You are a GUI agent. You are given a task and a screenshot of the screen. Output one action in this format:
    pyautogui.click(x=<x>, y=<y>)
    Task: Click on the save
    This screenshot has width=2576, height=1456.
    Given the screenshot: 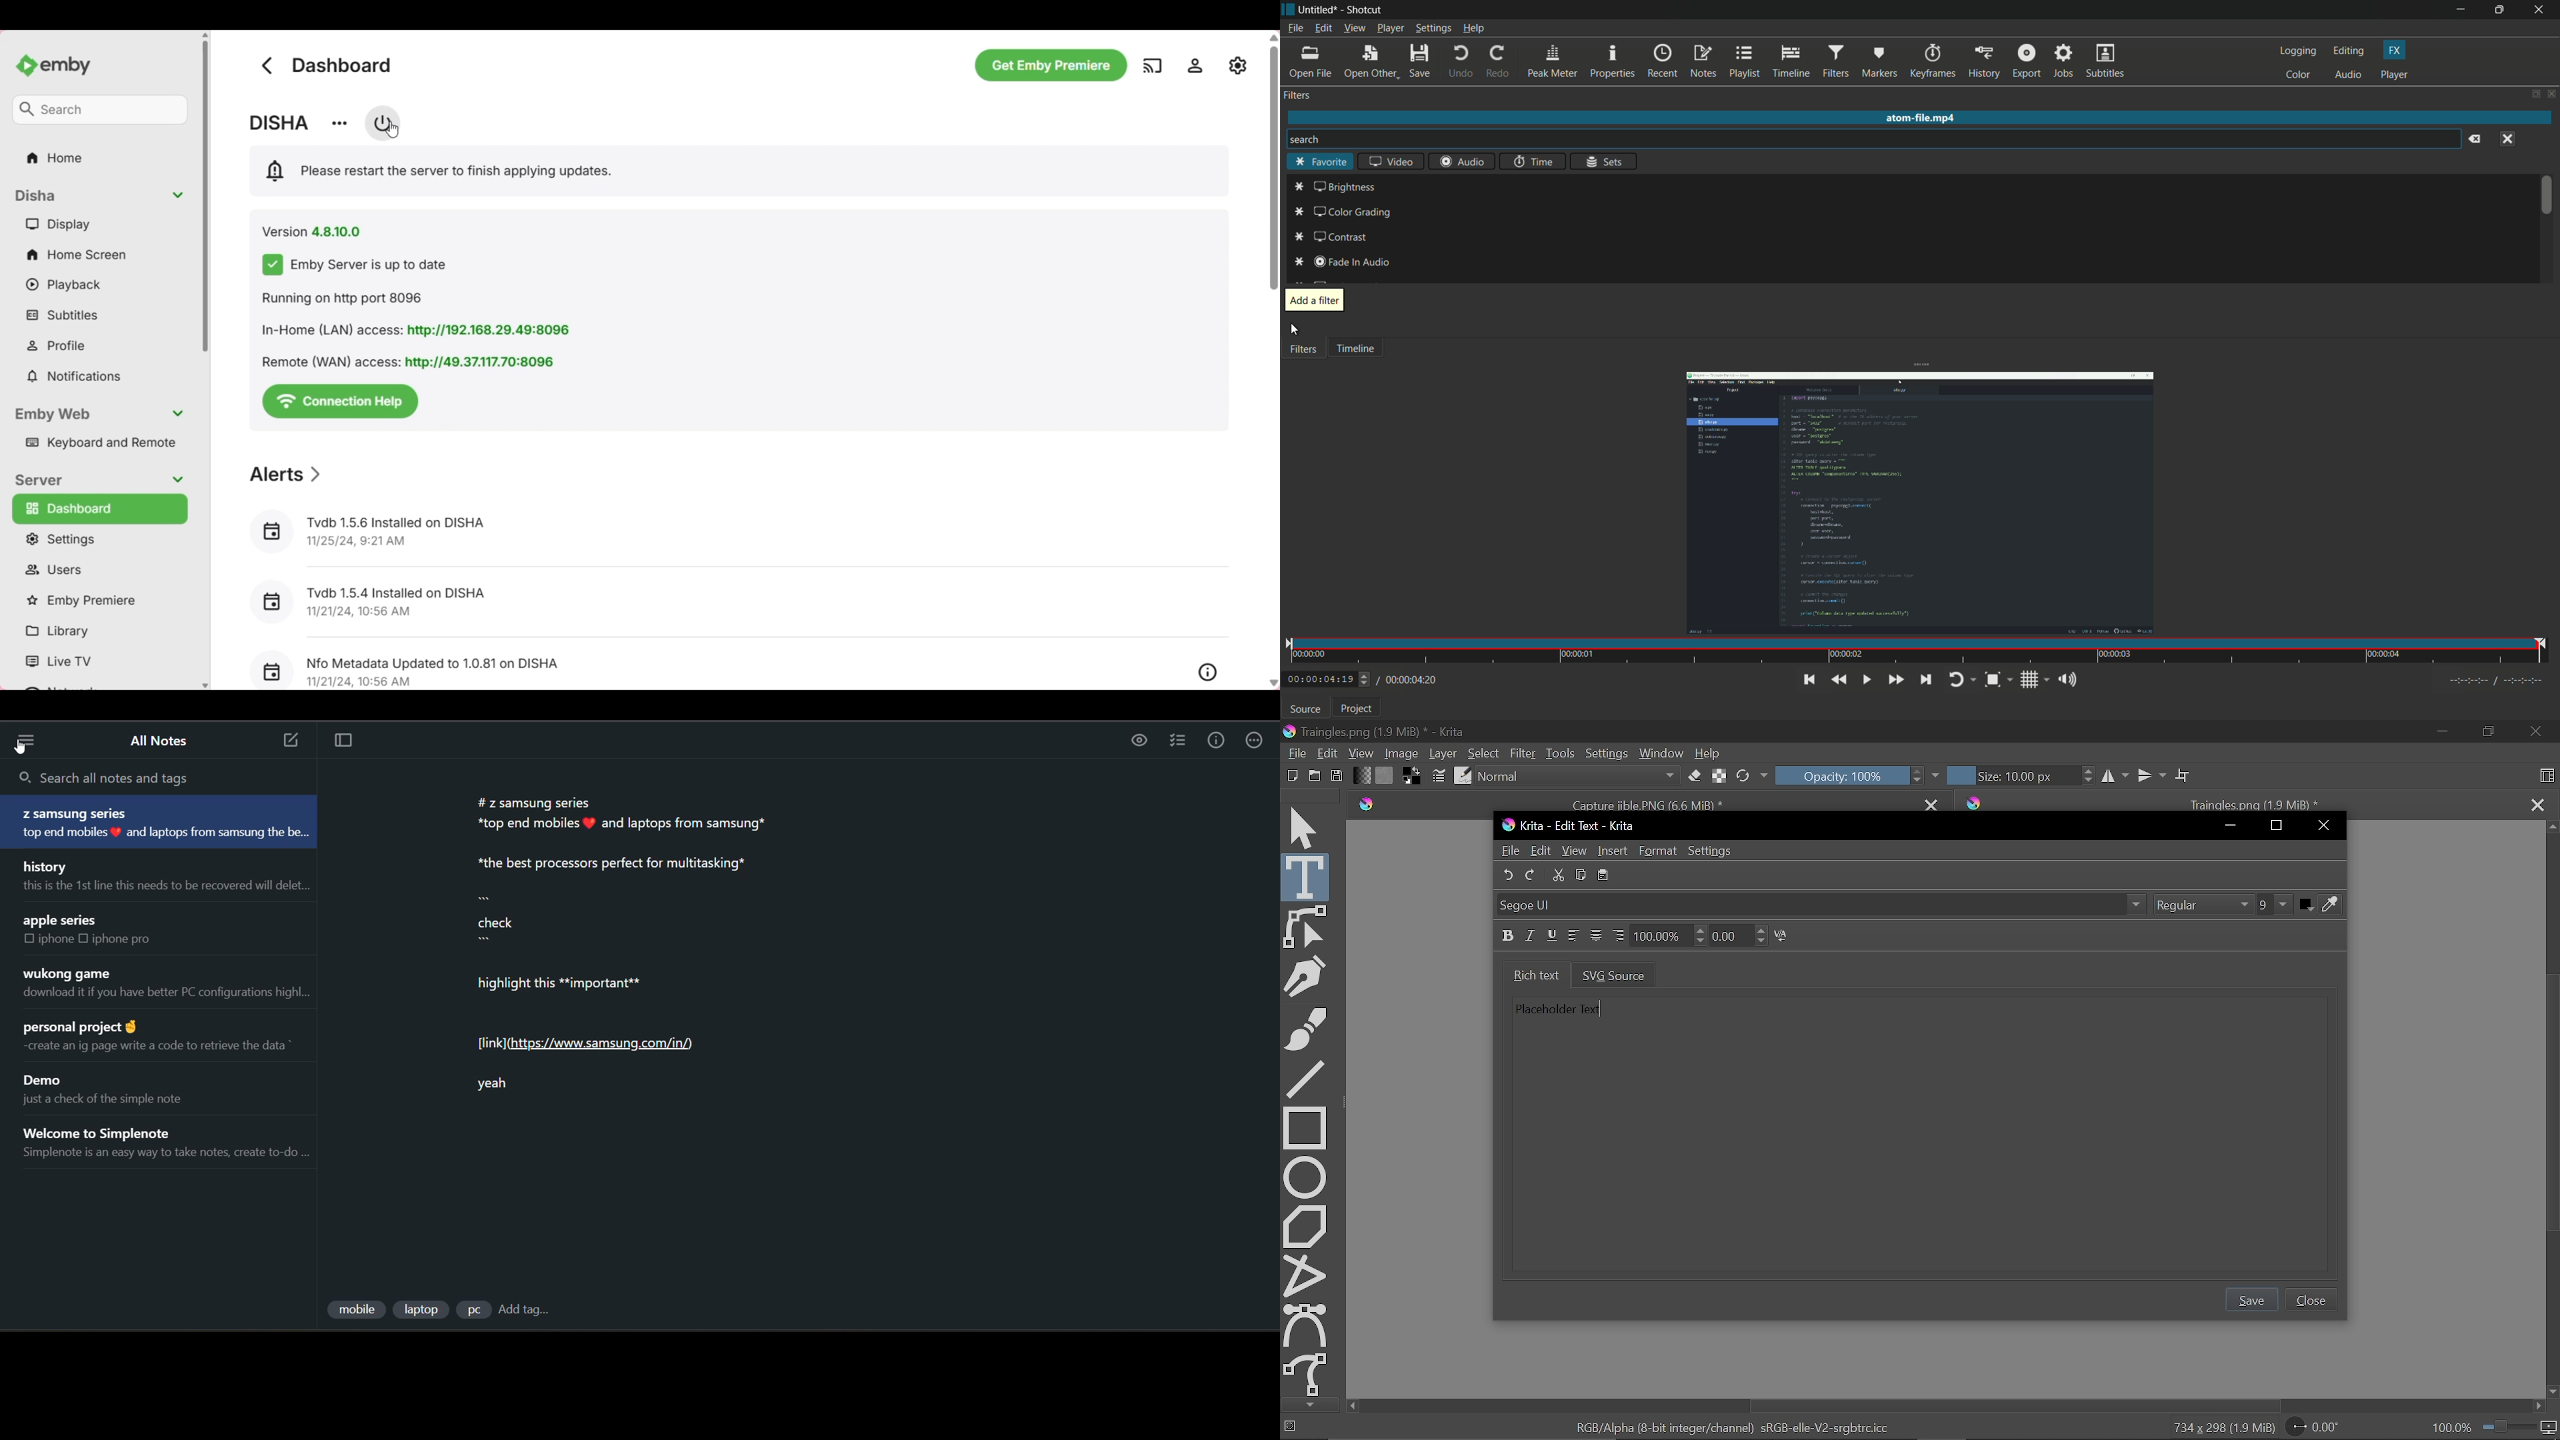 What is the action you would take?
    pyautogui.click(x=1423, y=62)
    